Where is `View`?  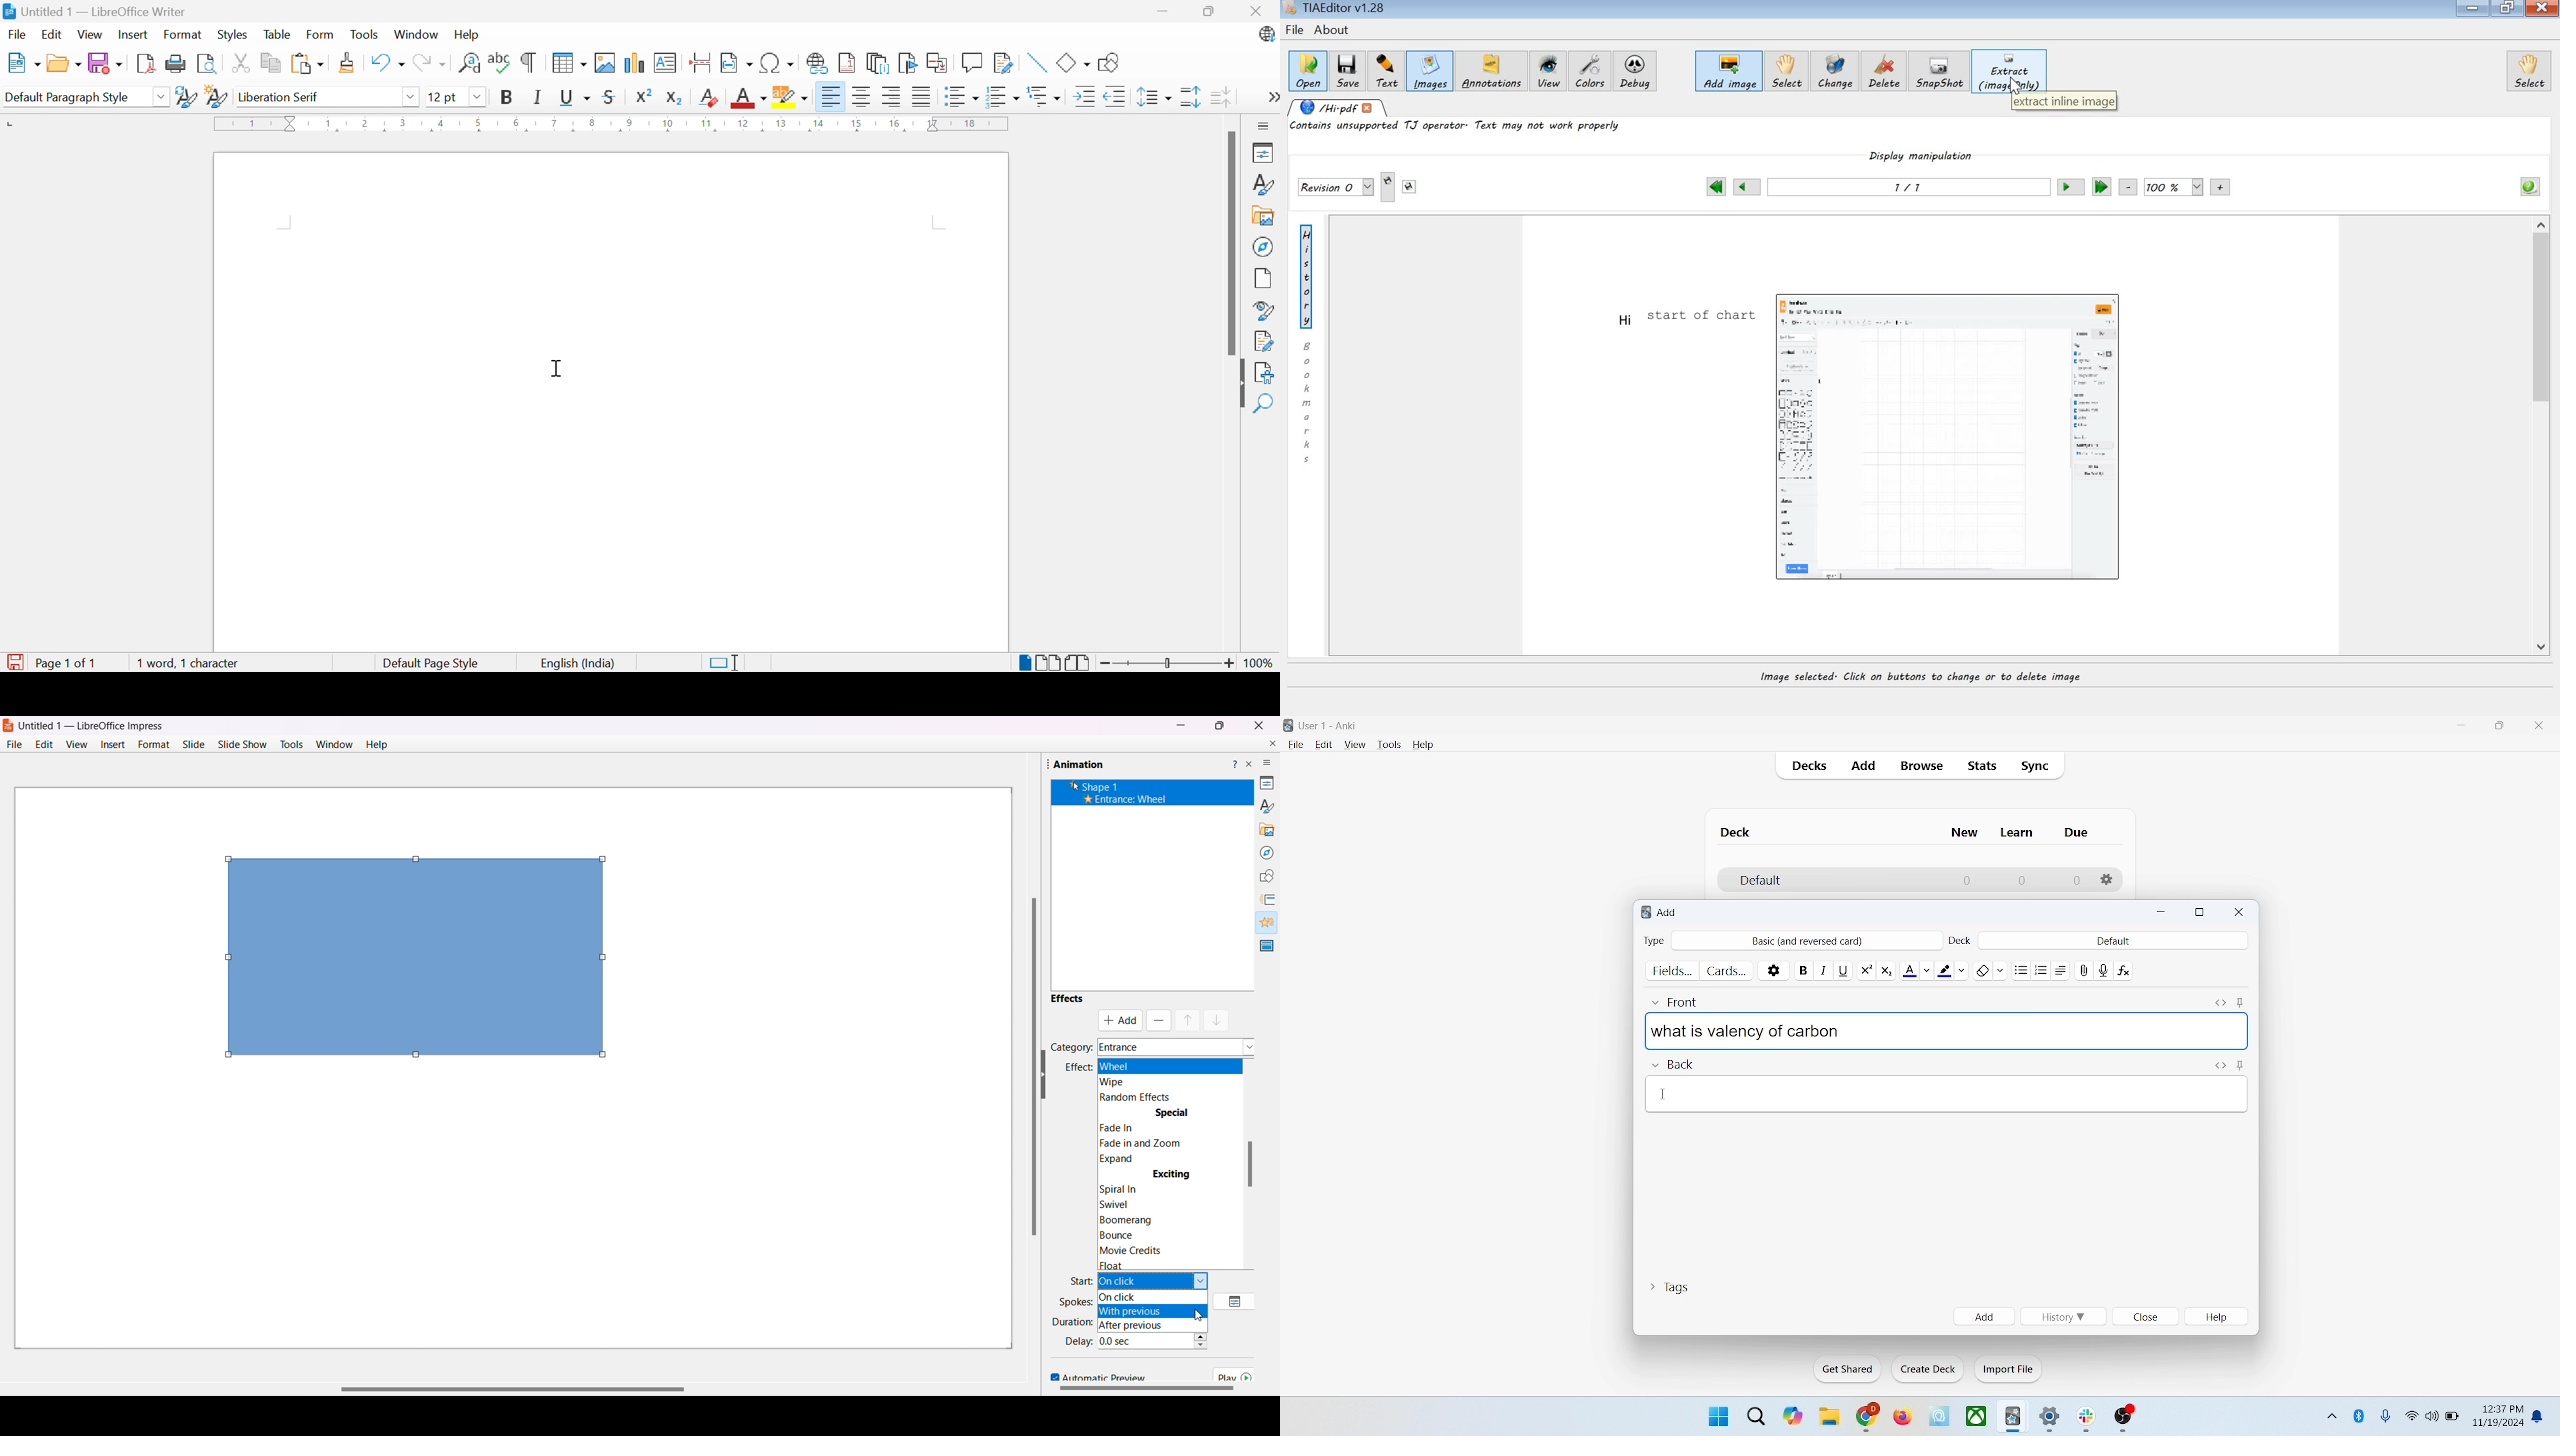
View is located at coordinates (91, 34).